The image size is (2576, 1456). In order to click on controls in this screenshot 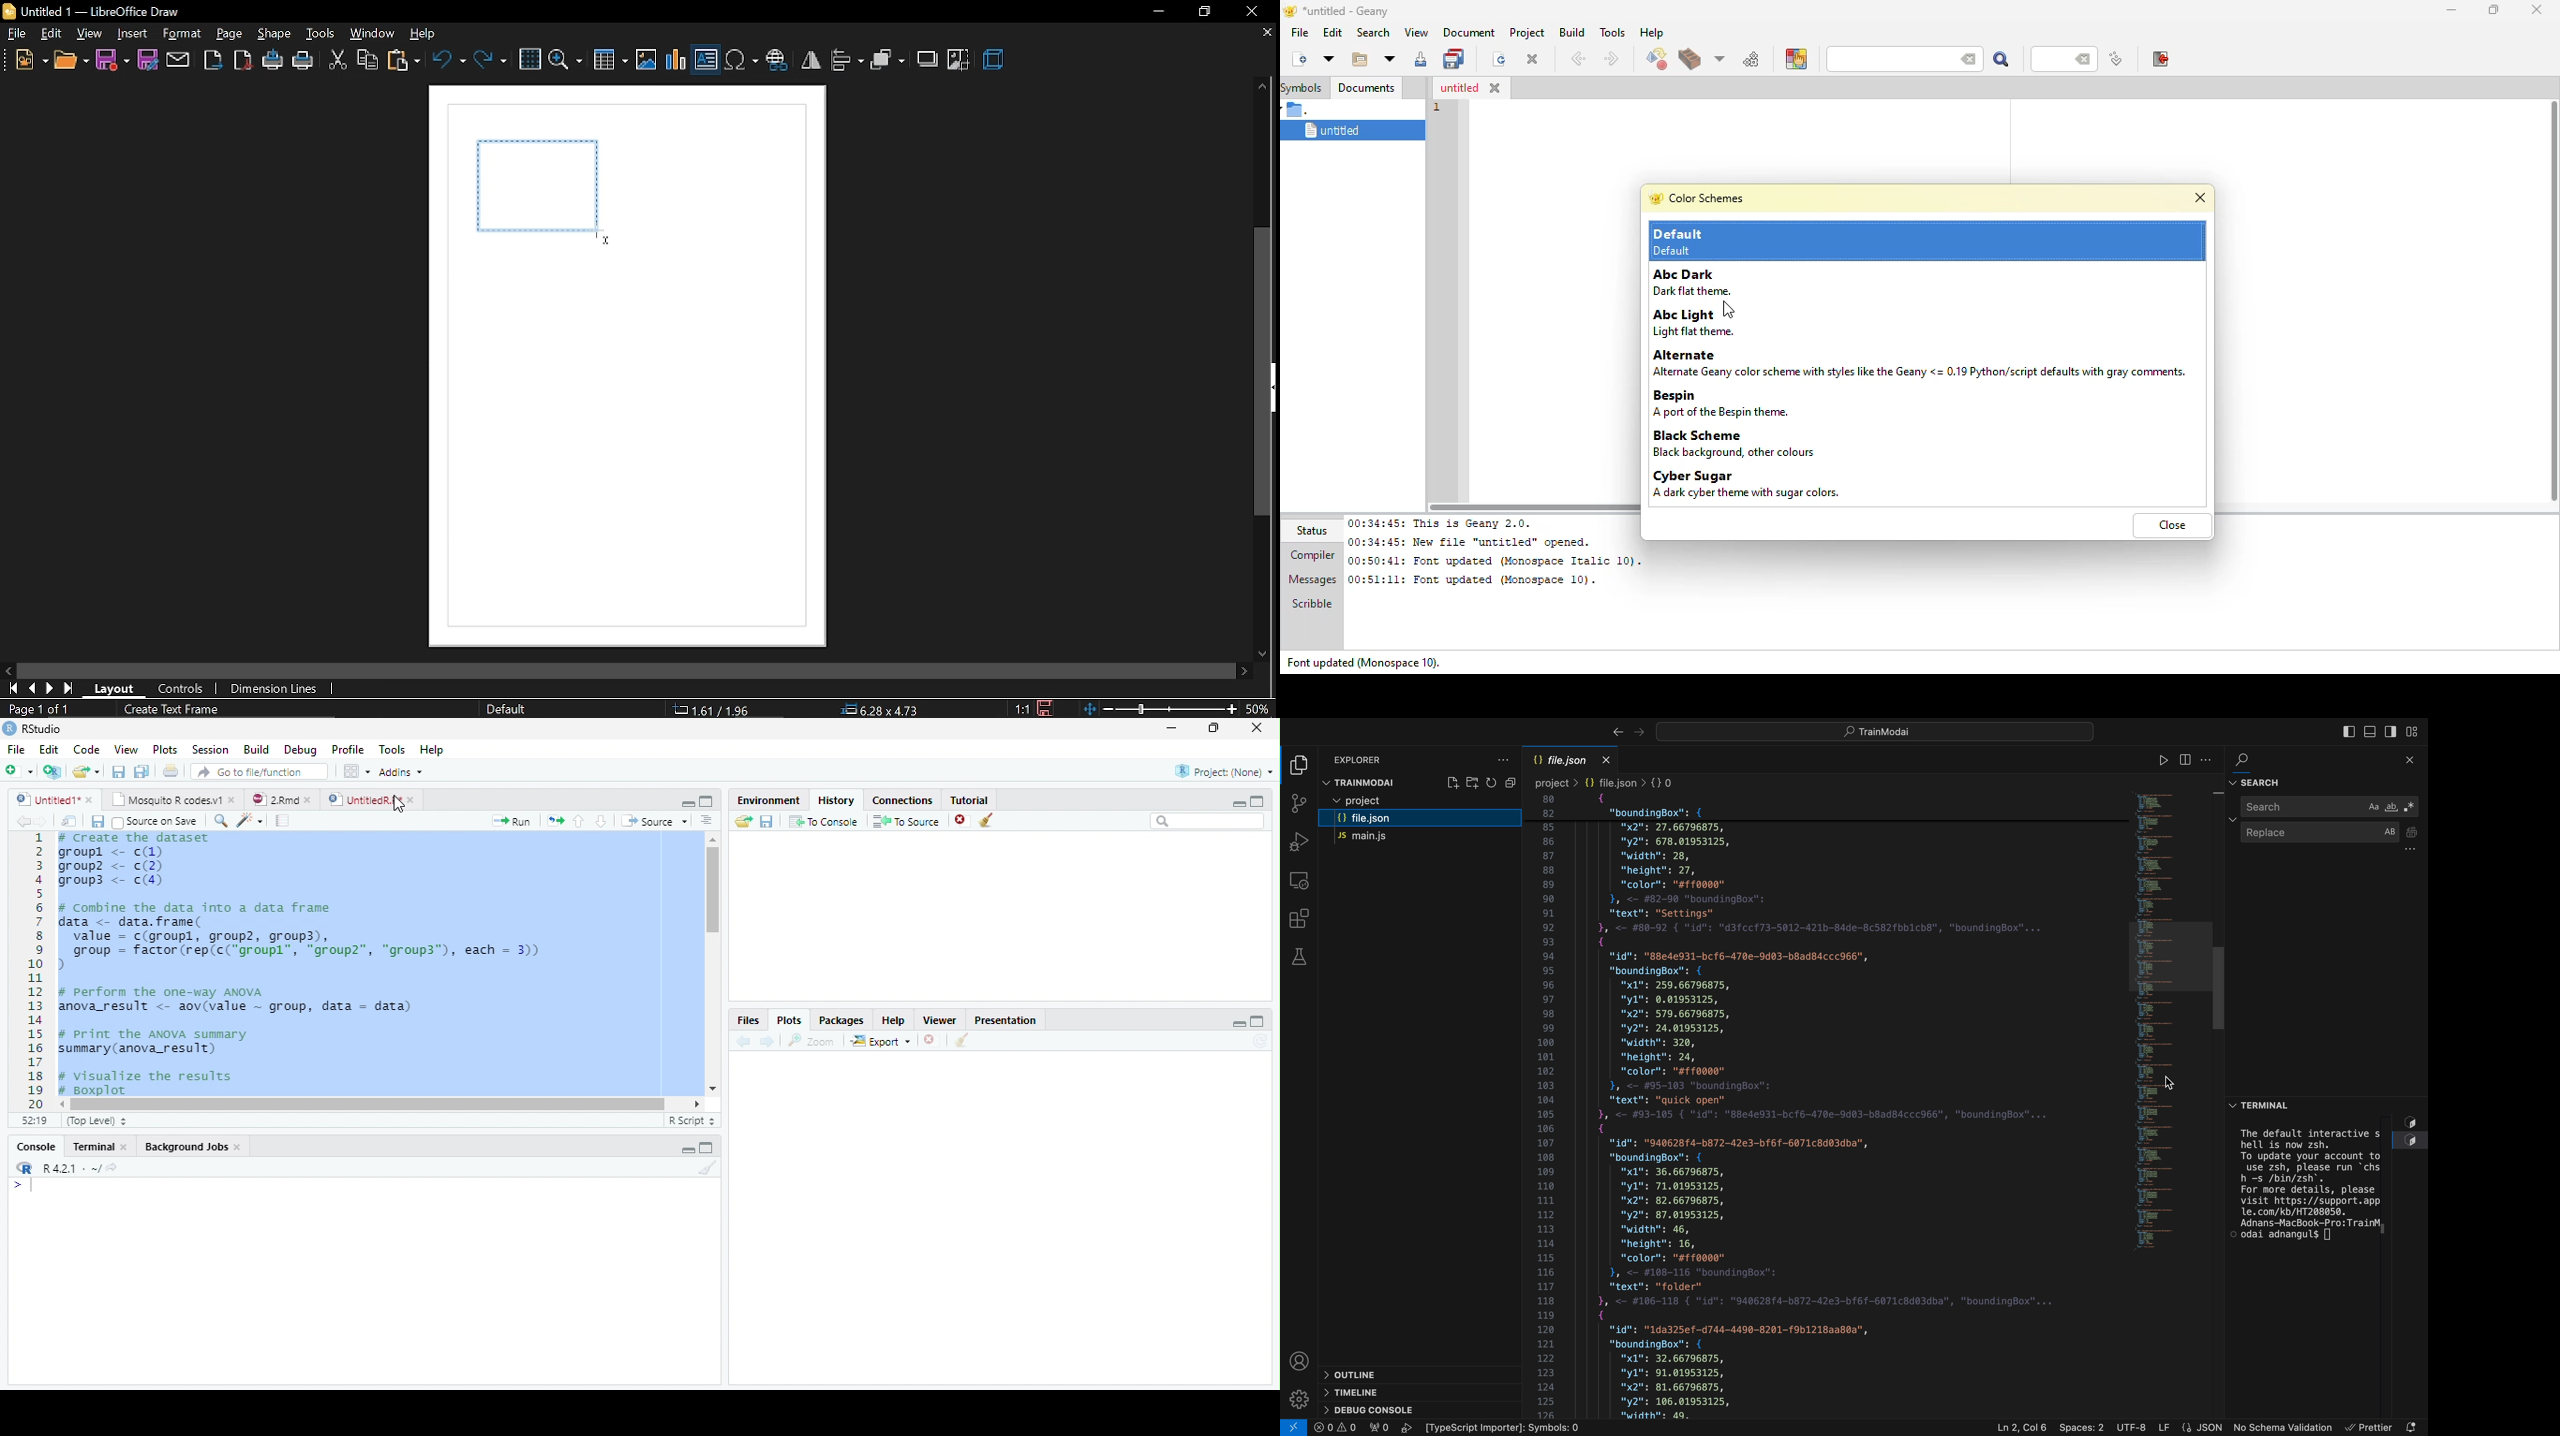, I will do `click(181, 690)`.